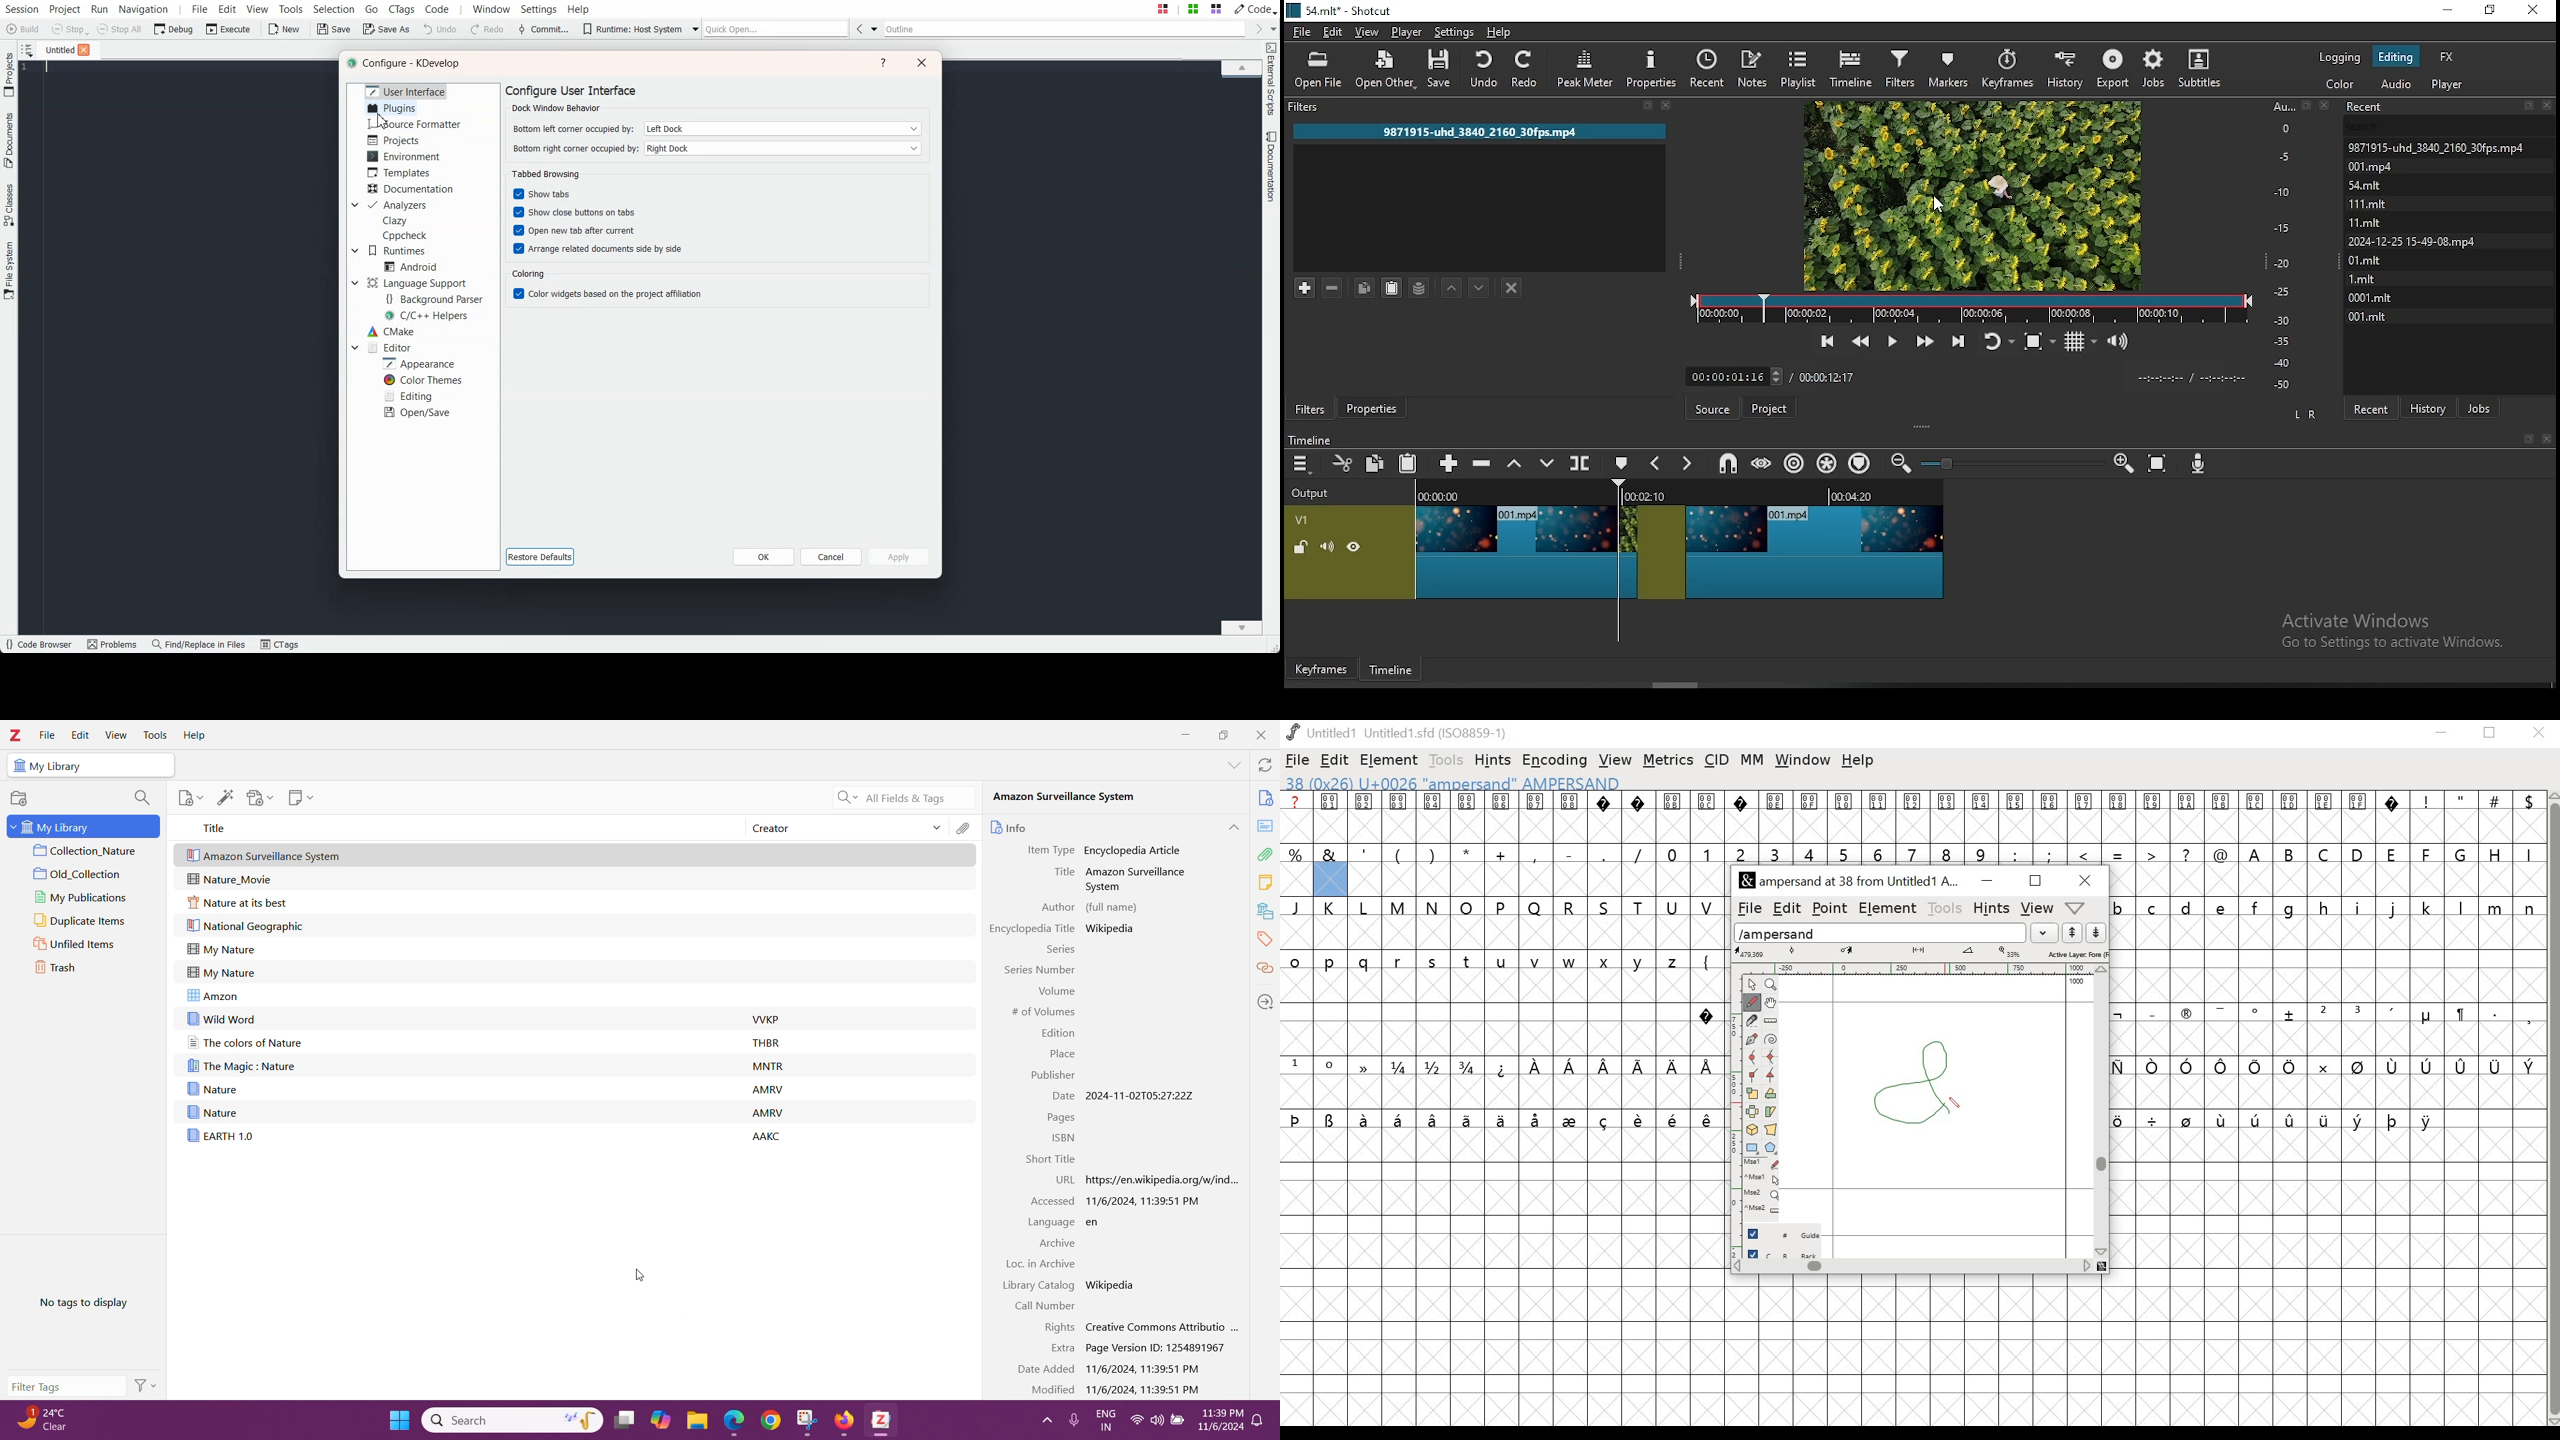 The width and height of the screenshot is (2576, 1456). What do you see at coordinates (1579, 464) in the screenshot?
I see `split at playhead` at bounding box center [1579, 464].